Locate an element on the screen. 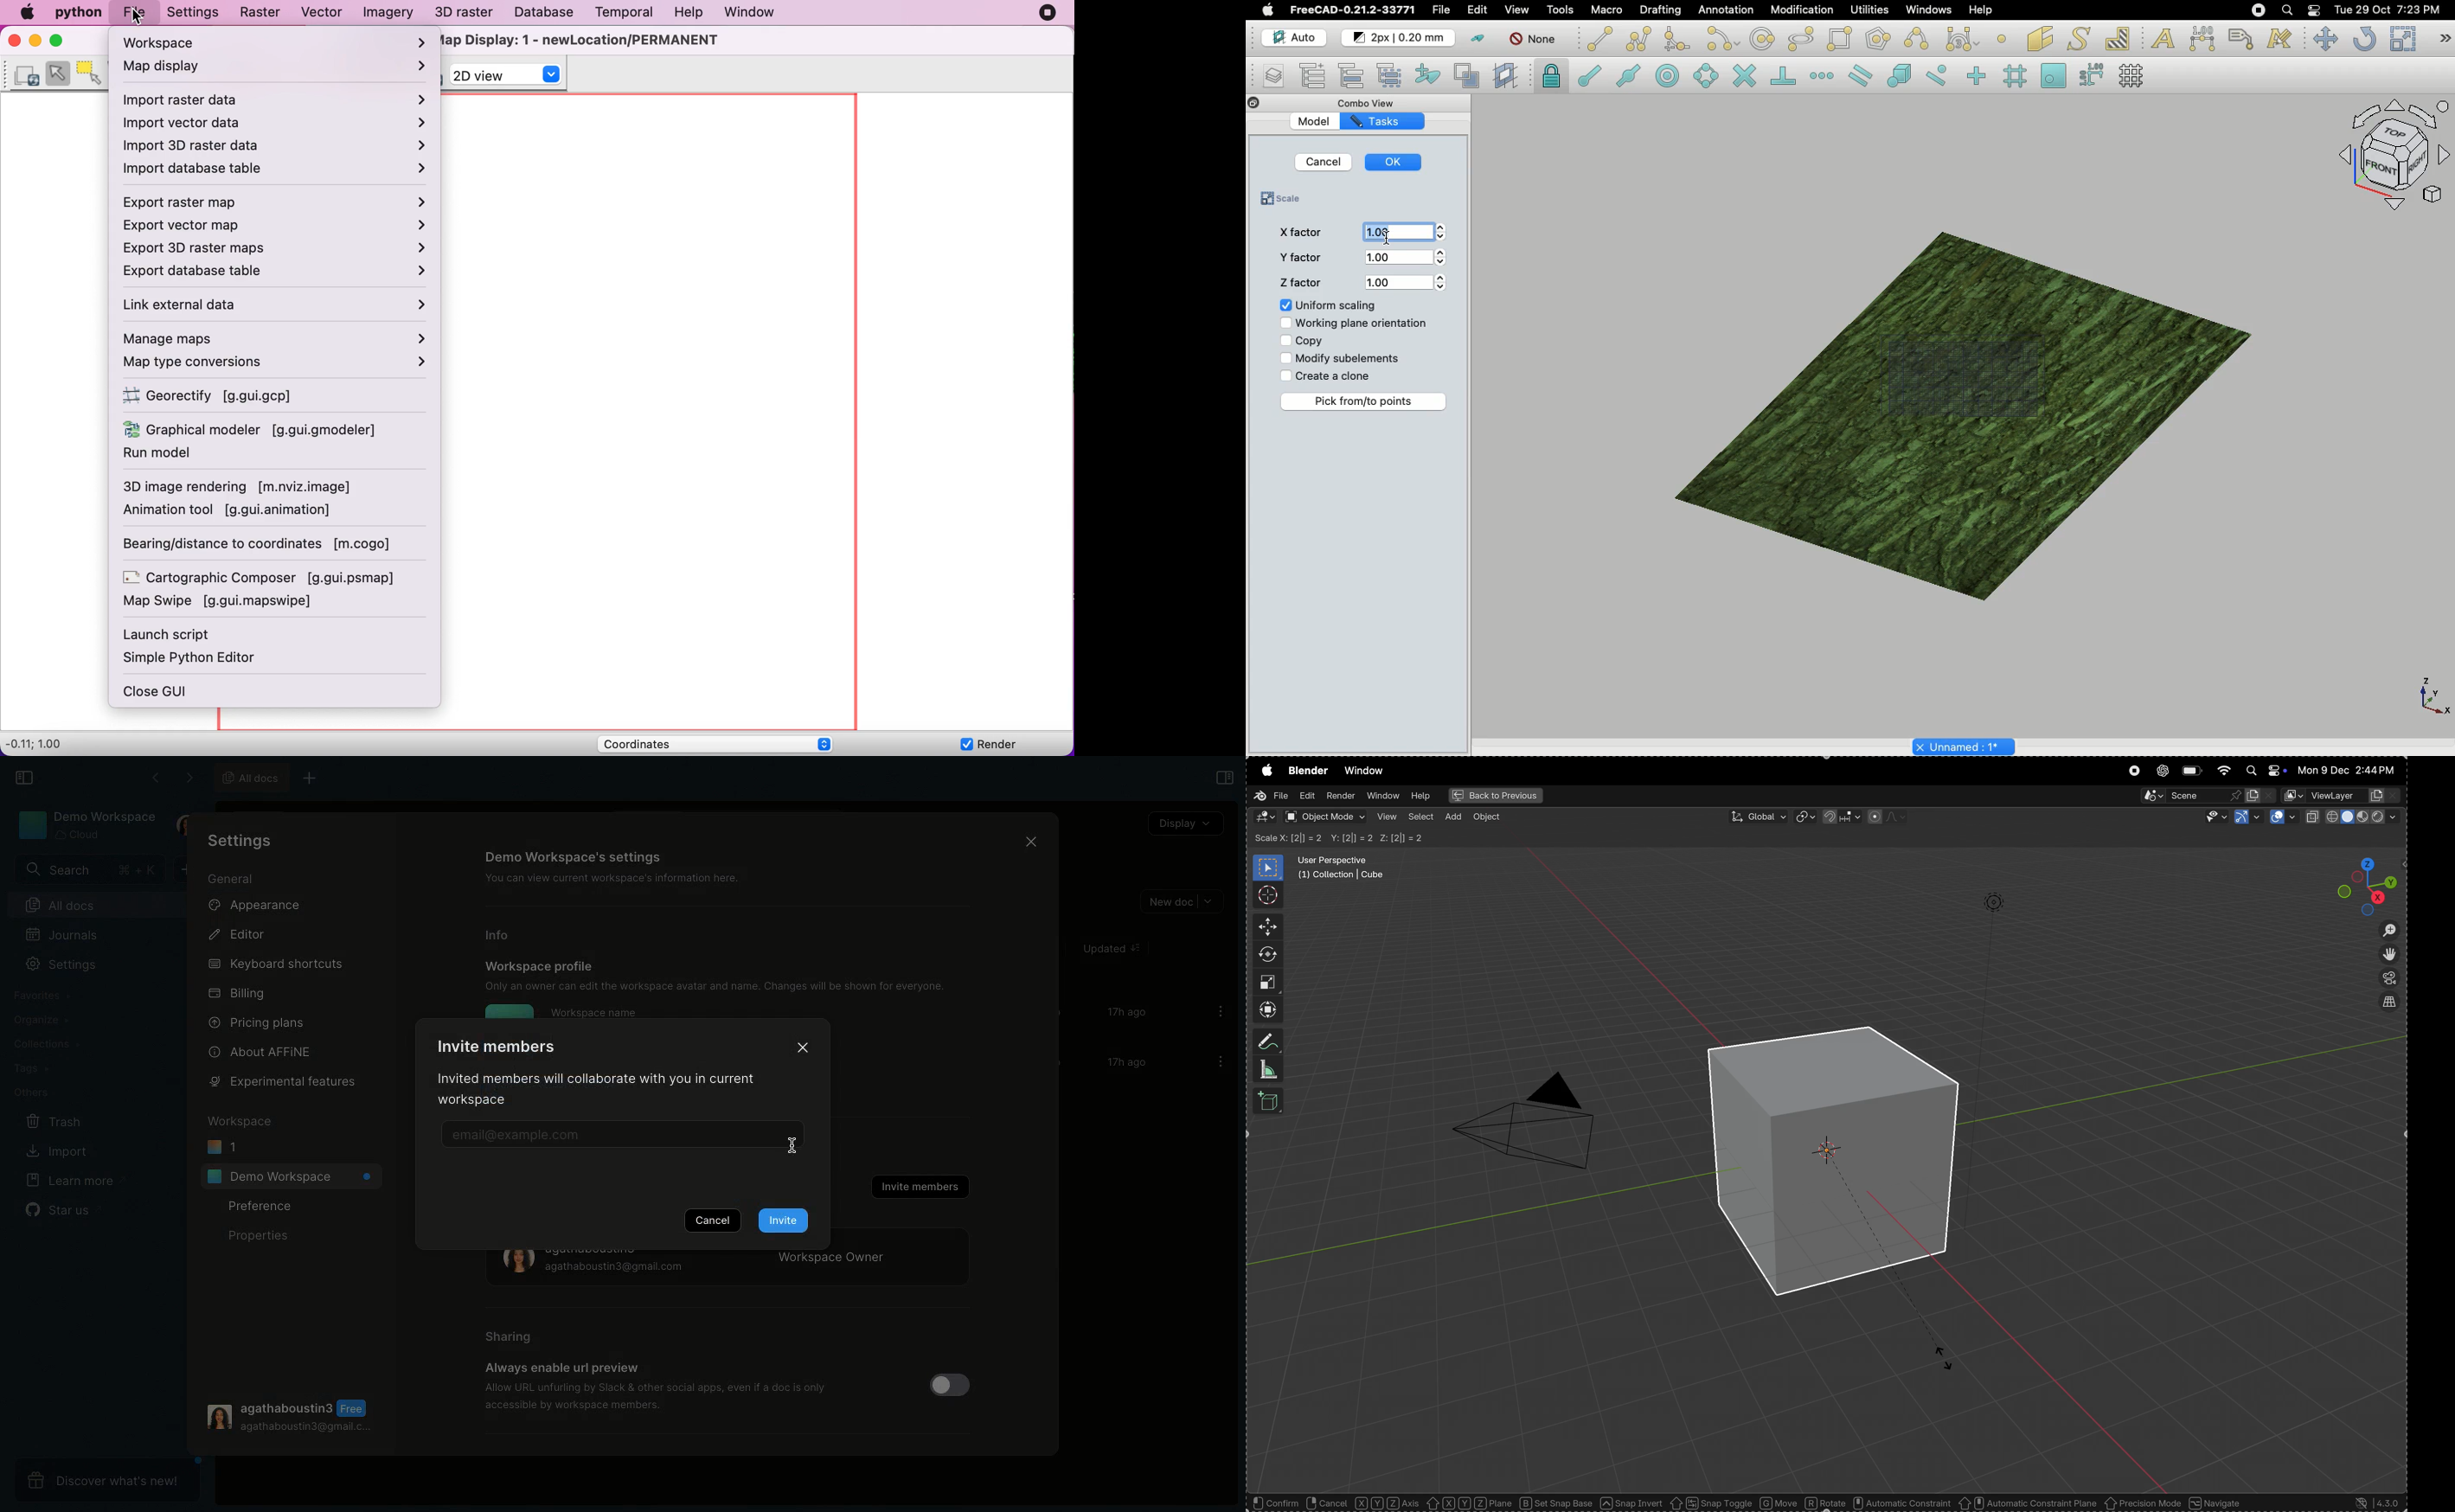 This screenshot has height=1512, width=2464. view is located at coordinates (1387, 817).